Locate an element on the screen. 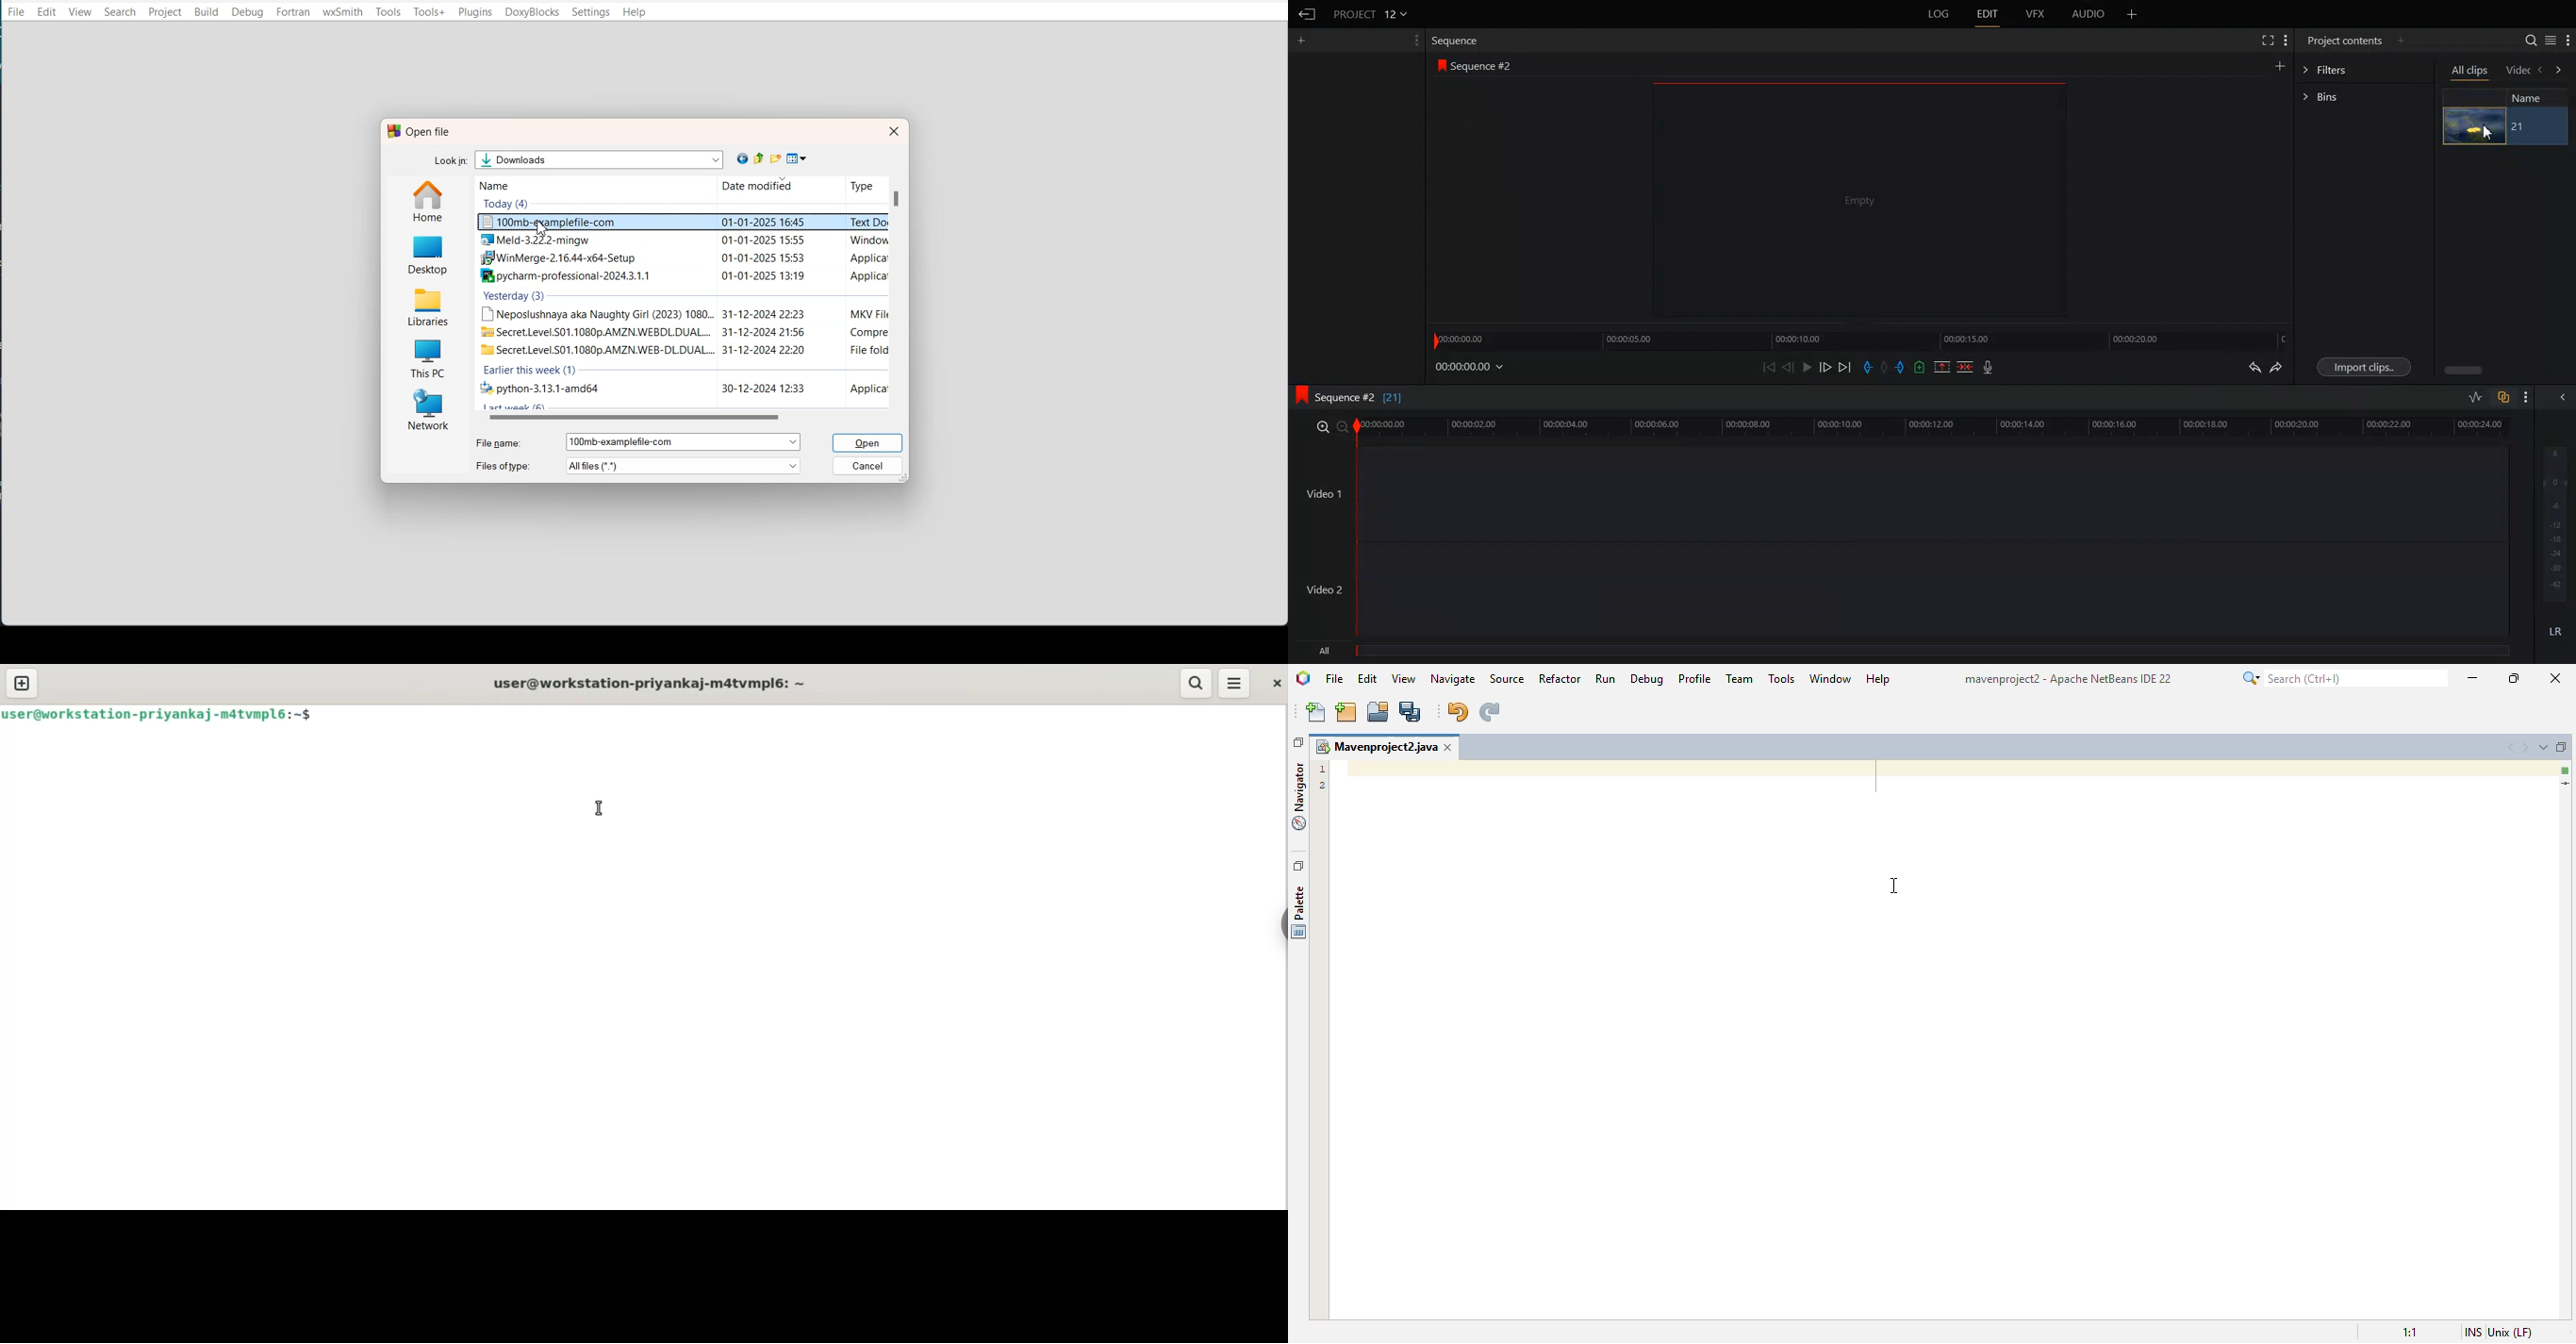 The height and width of the screenshot is (1344, 2576). Toggle between list and tile view is located at coordinates (2550, 40).